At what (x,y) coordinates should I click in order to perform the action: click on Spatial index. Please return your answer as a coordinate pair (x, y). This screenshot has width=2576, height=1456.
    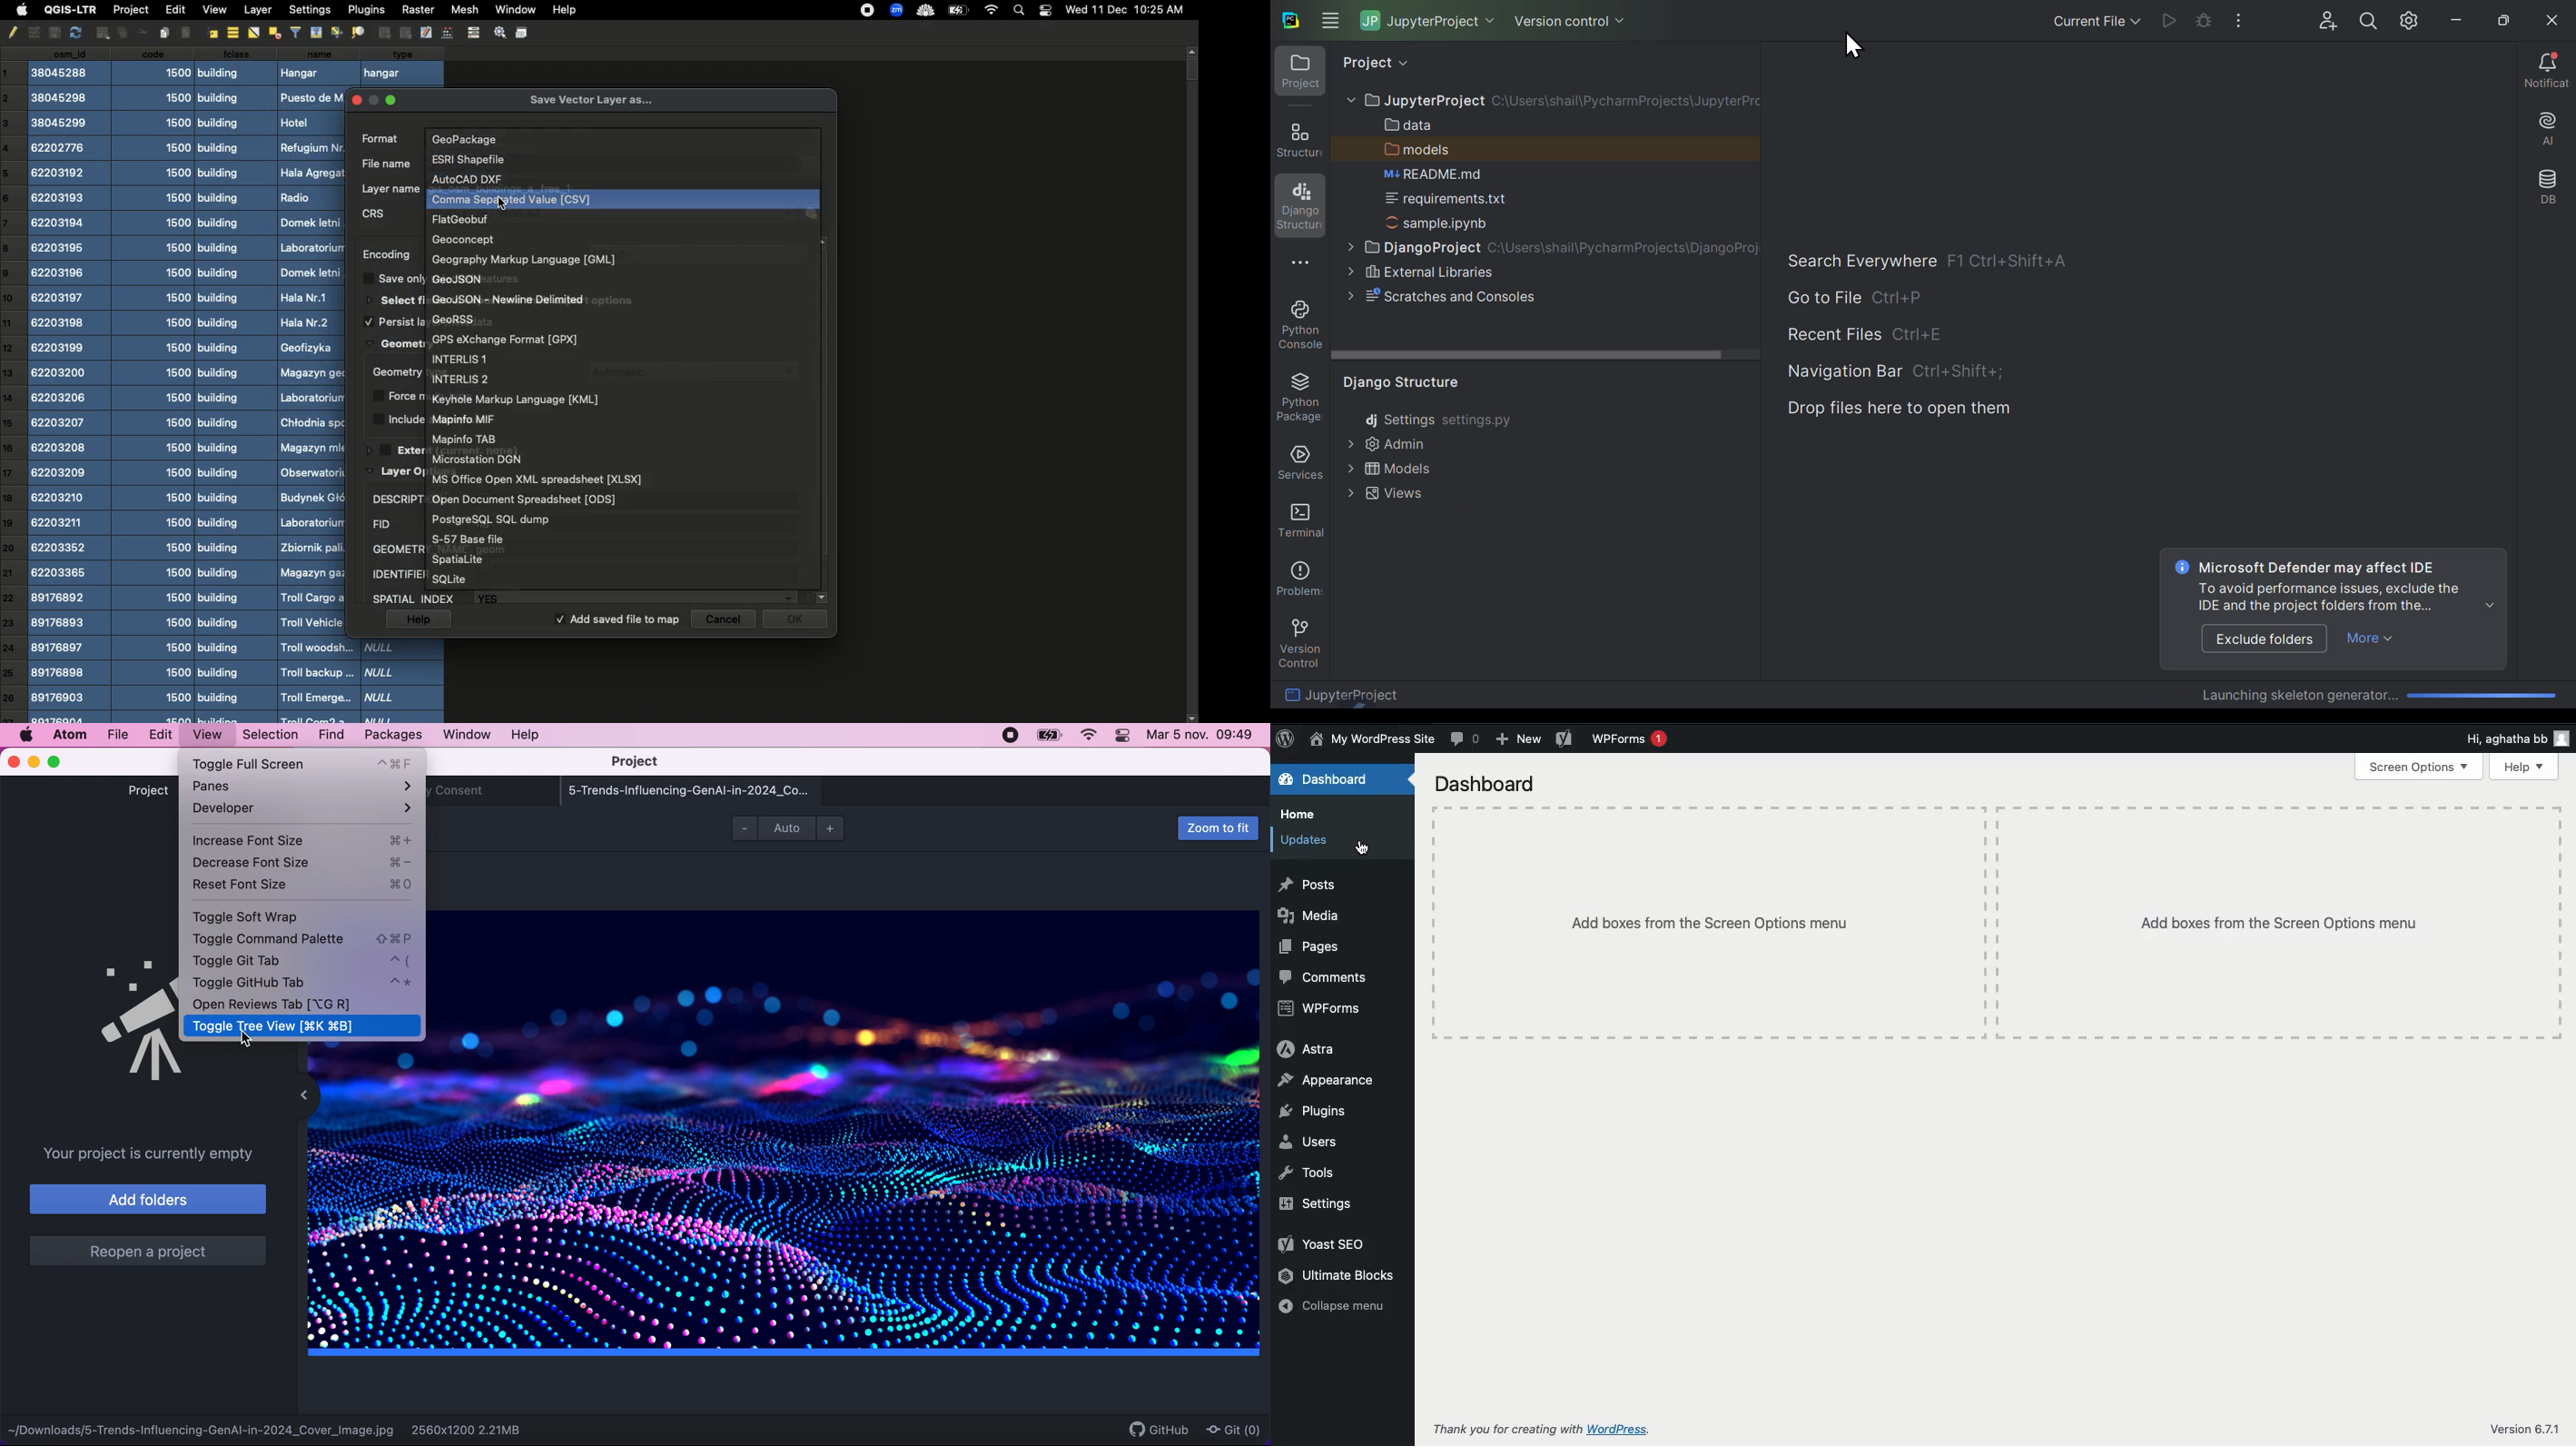
    Looking at the image, I should click on (584, 596).